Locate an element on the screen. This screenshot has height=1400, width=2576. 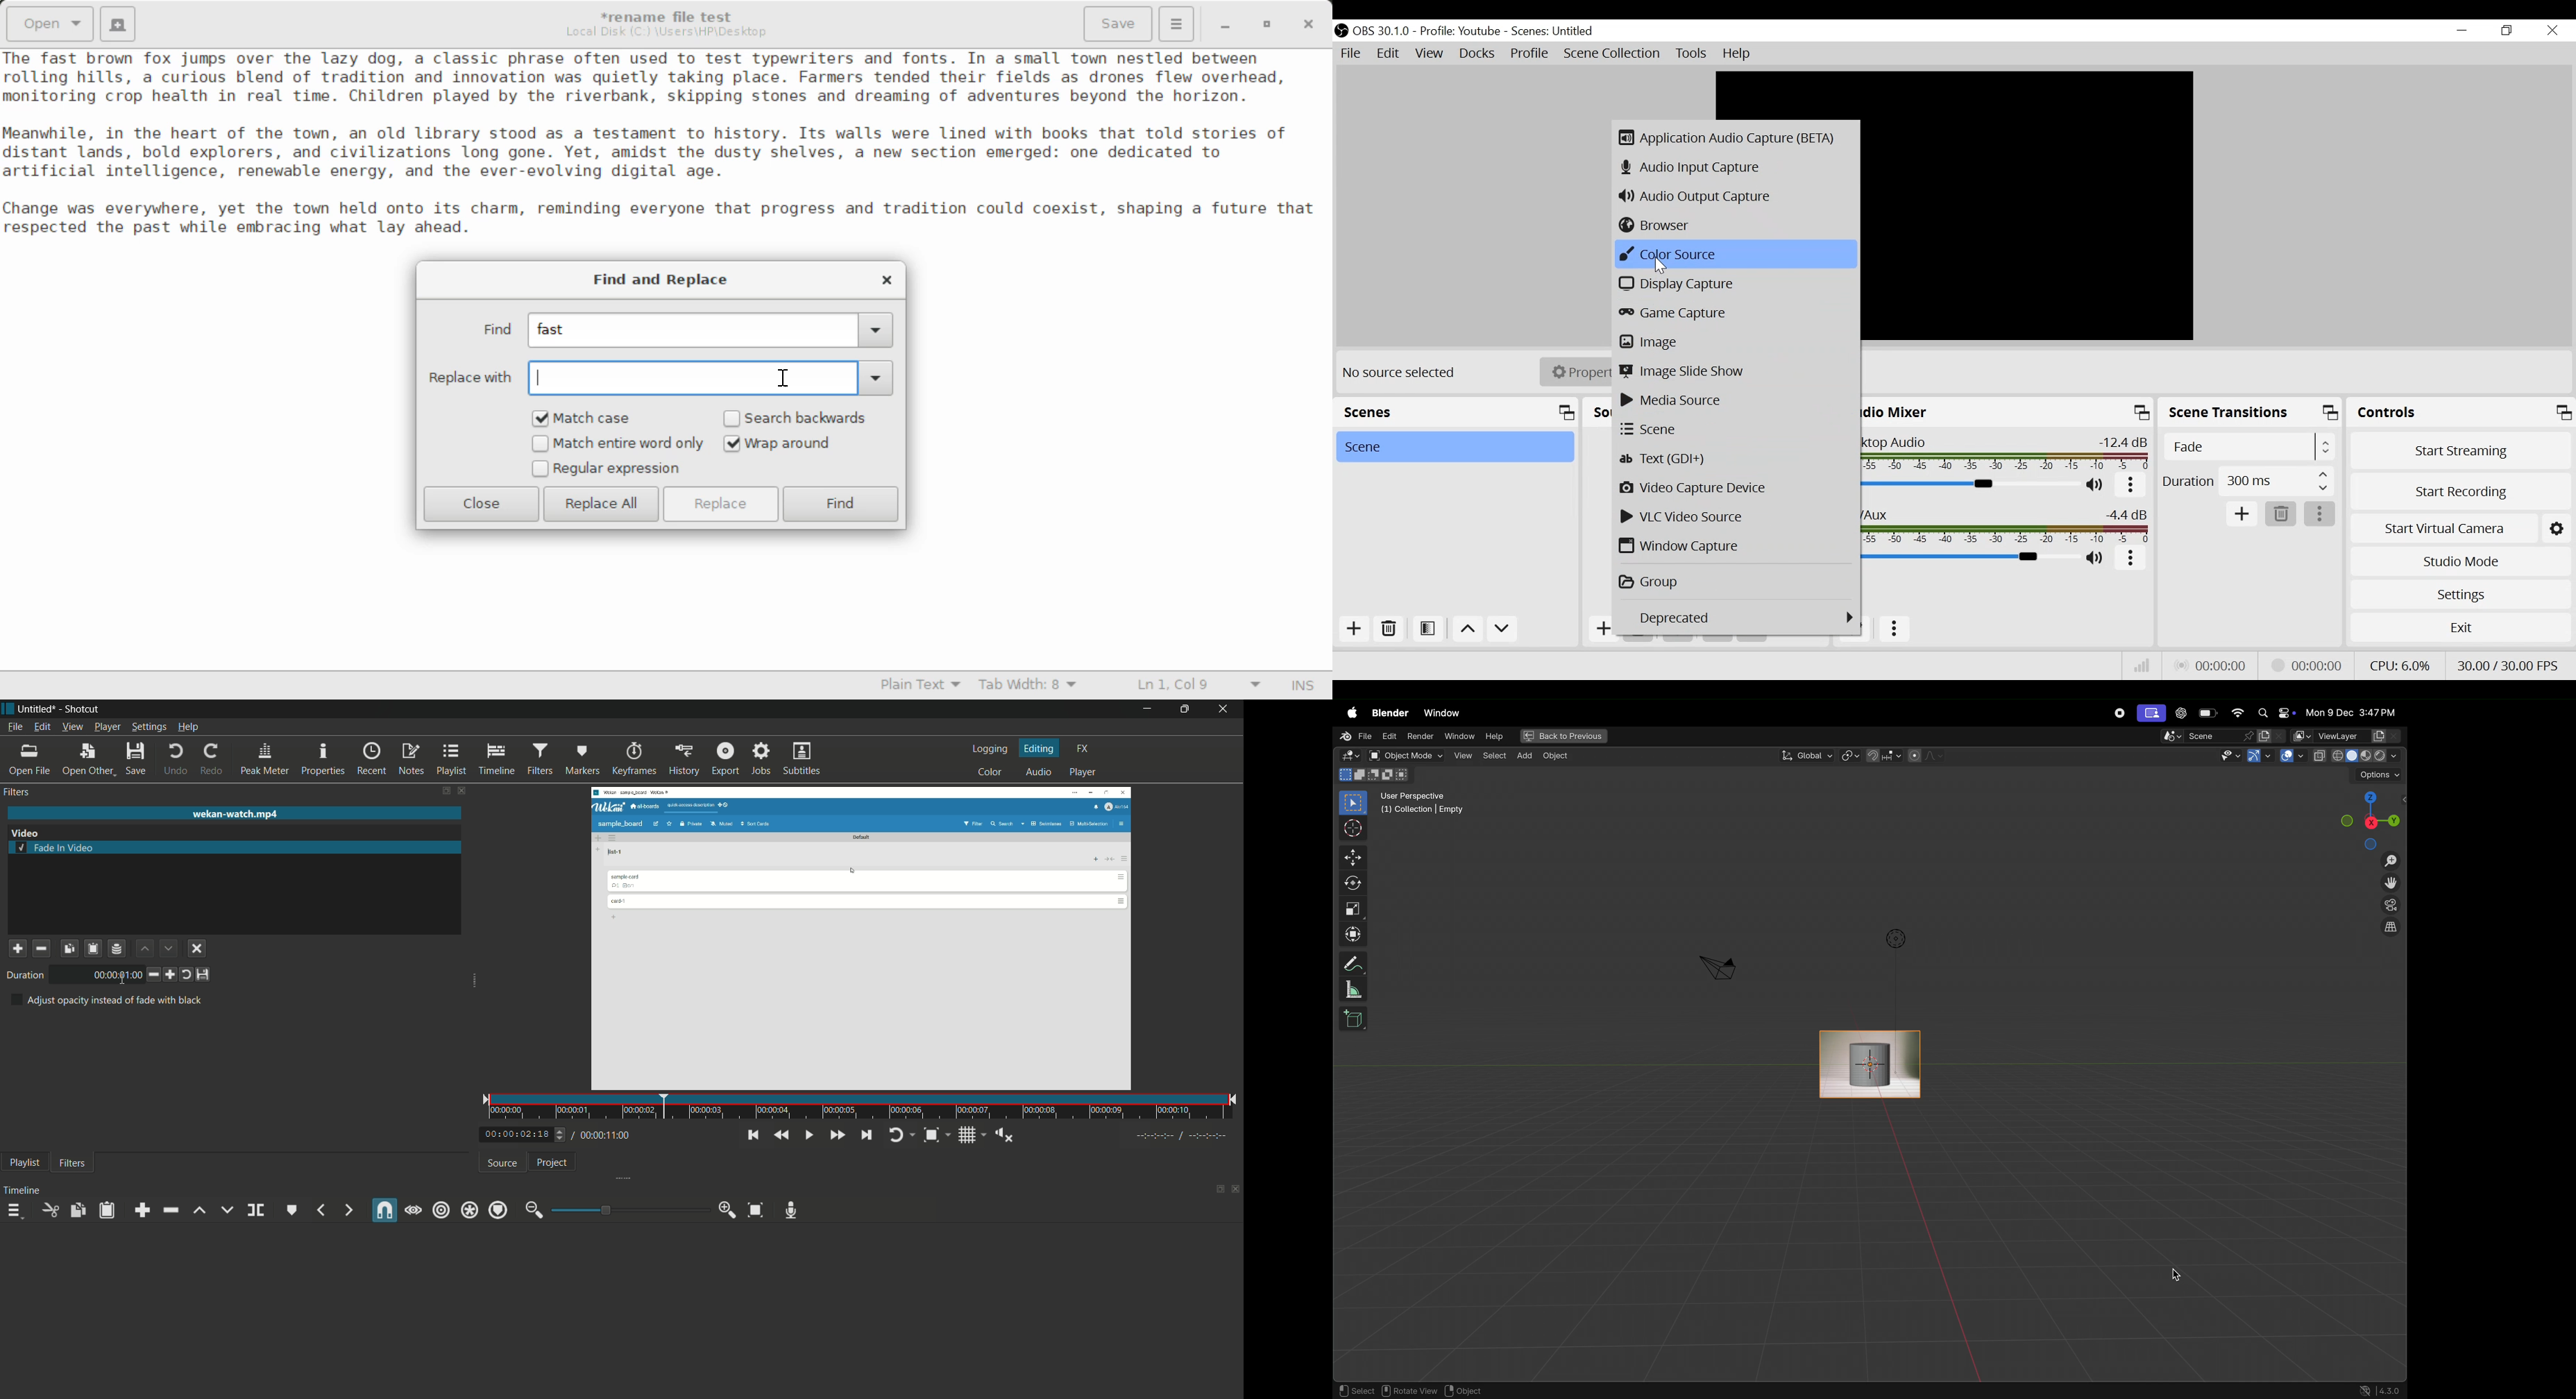
Live Status is located at coordinates (2212, 664).